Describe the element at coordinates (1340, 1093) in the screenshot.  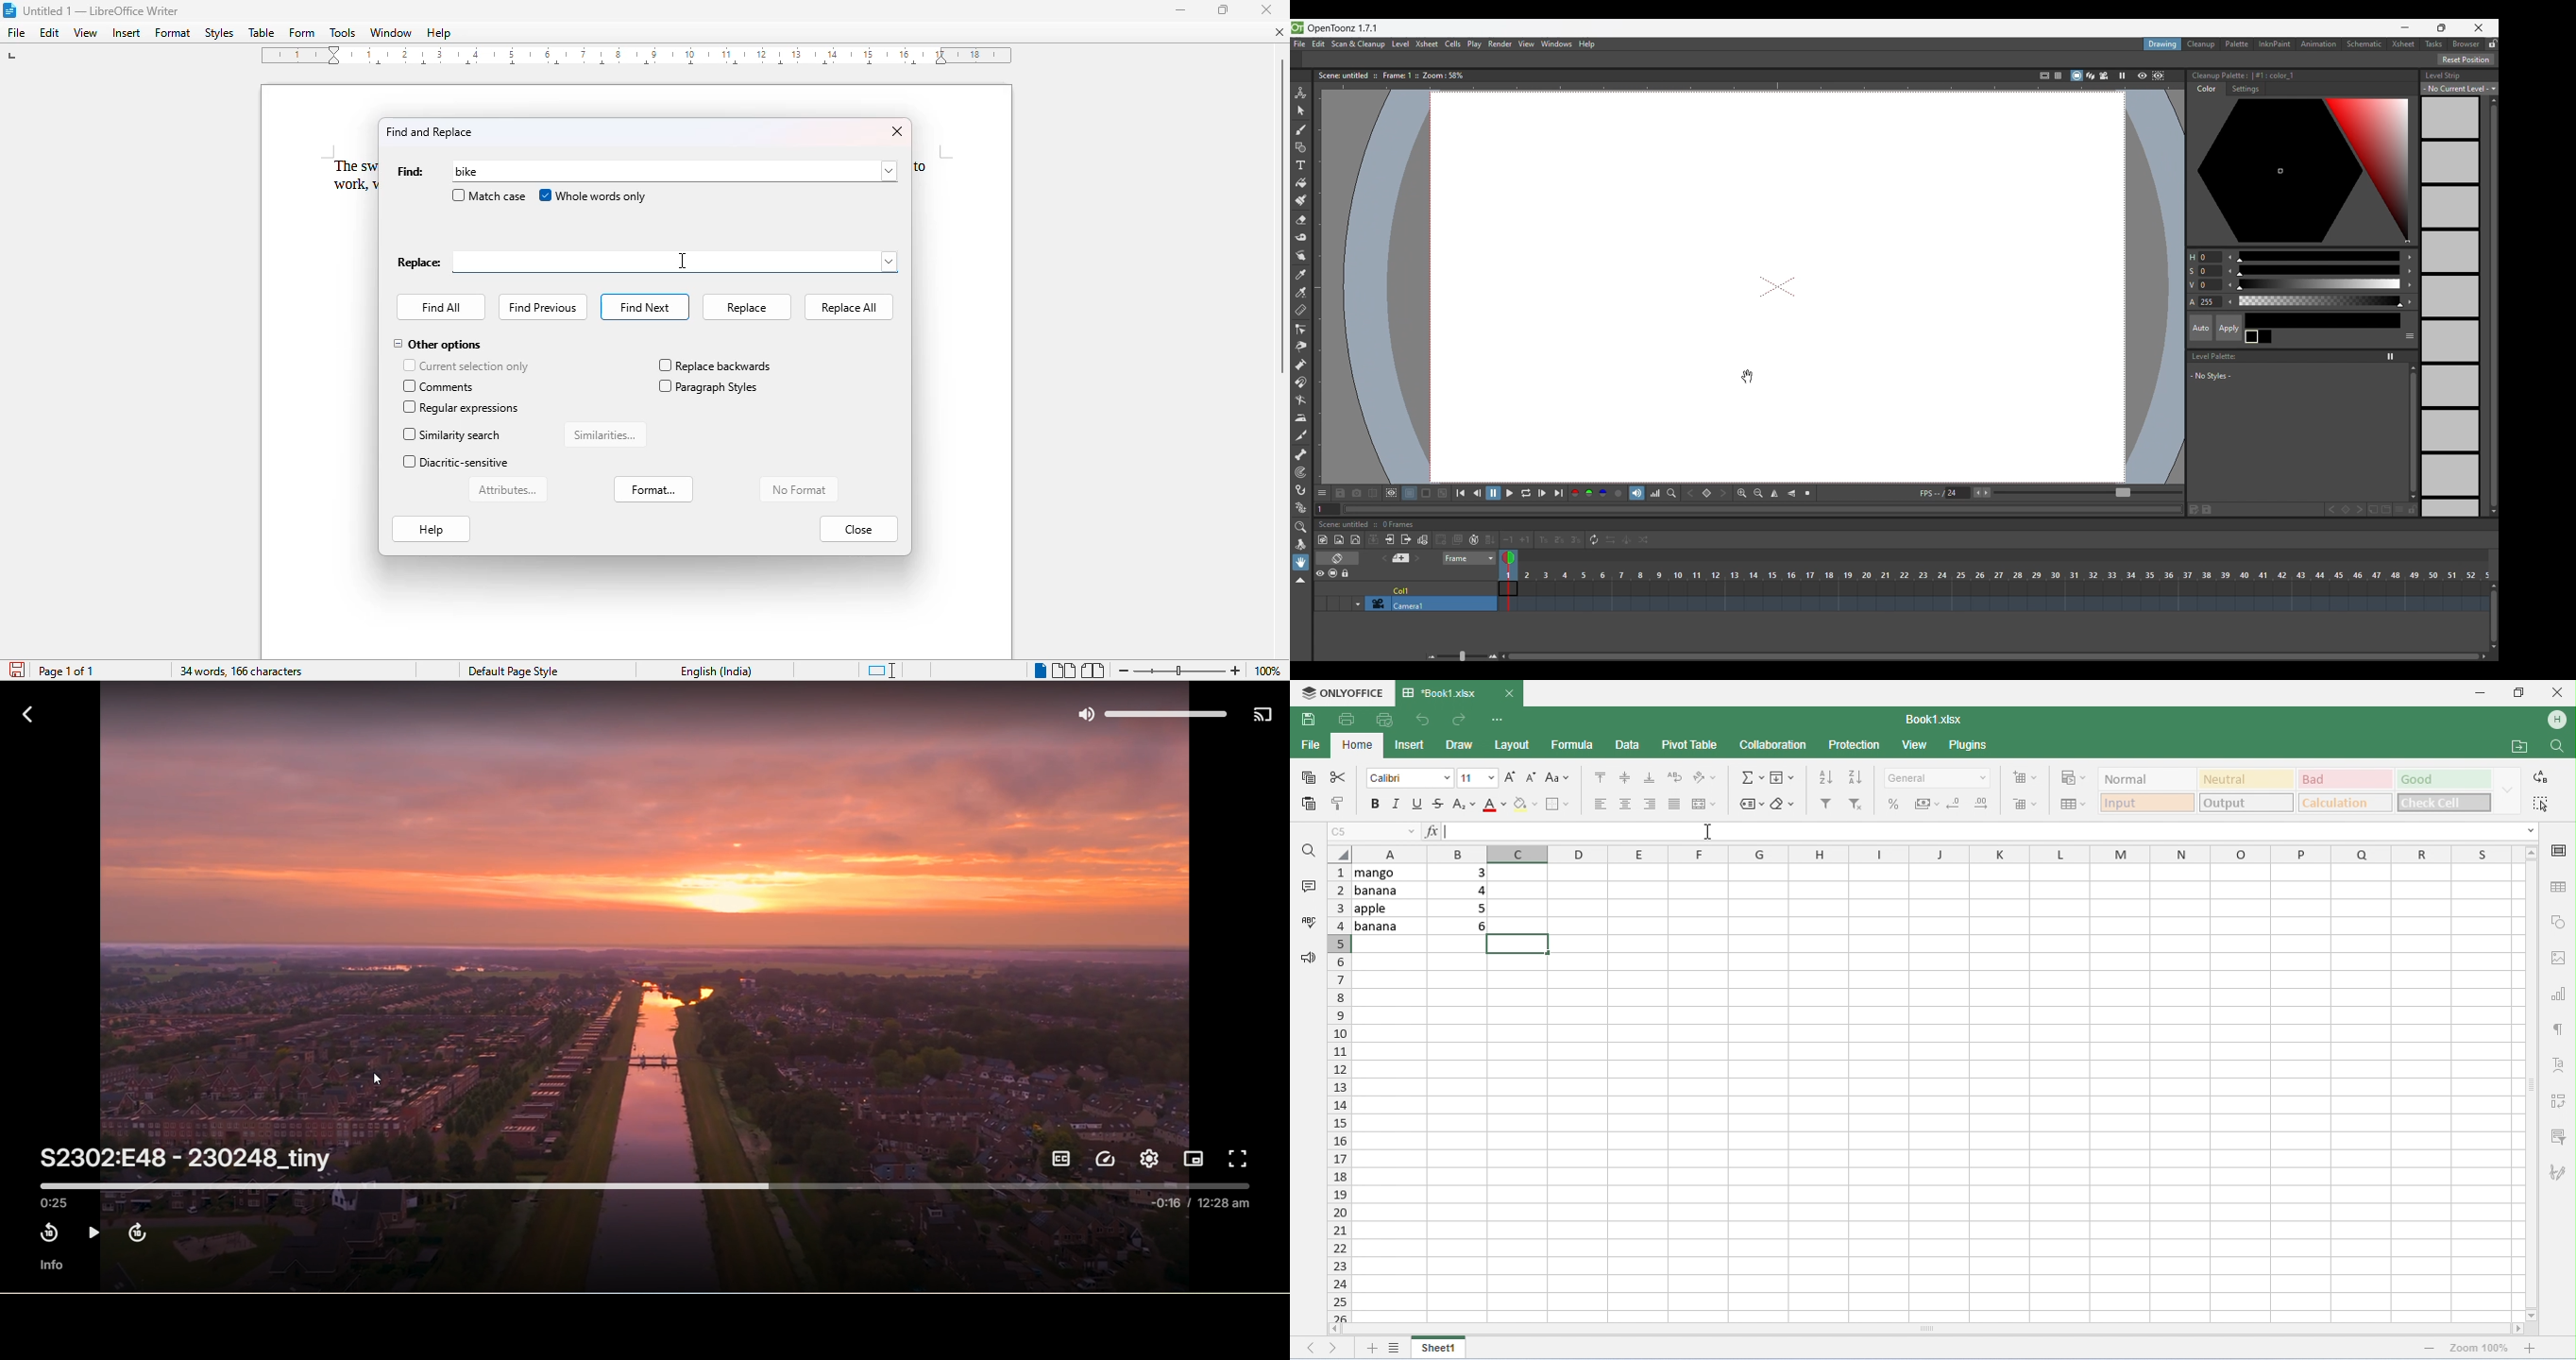
I see `row numbers` at that location.